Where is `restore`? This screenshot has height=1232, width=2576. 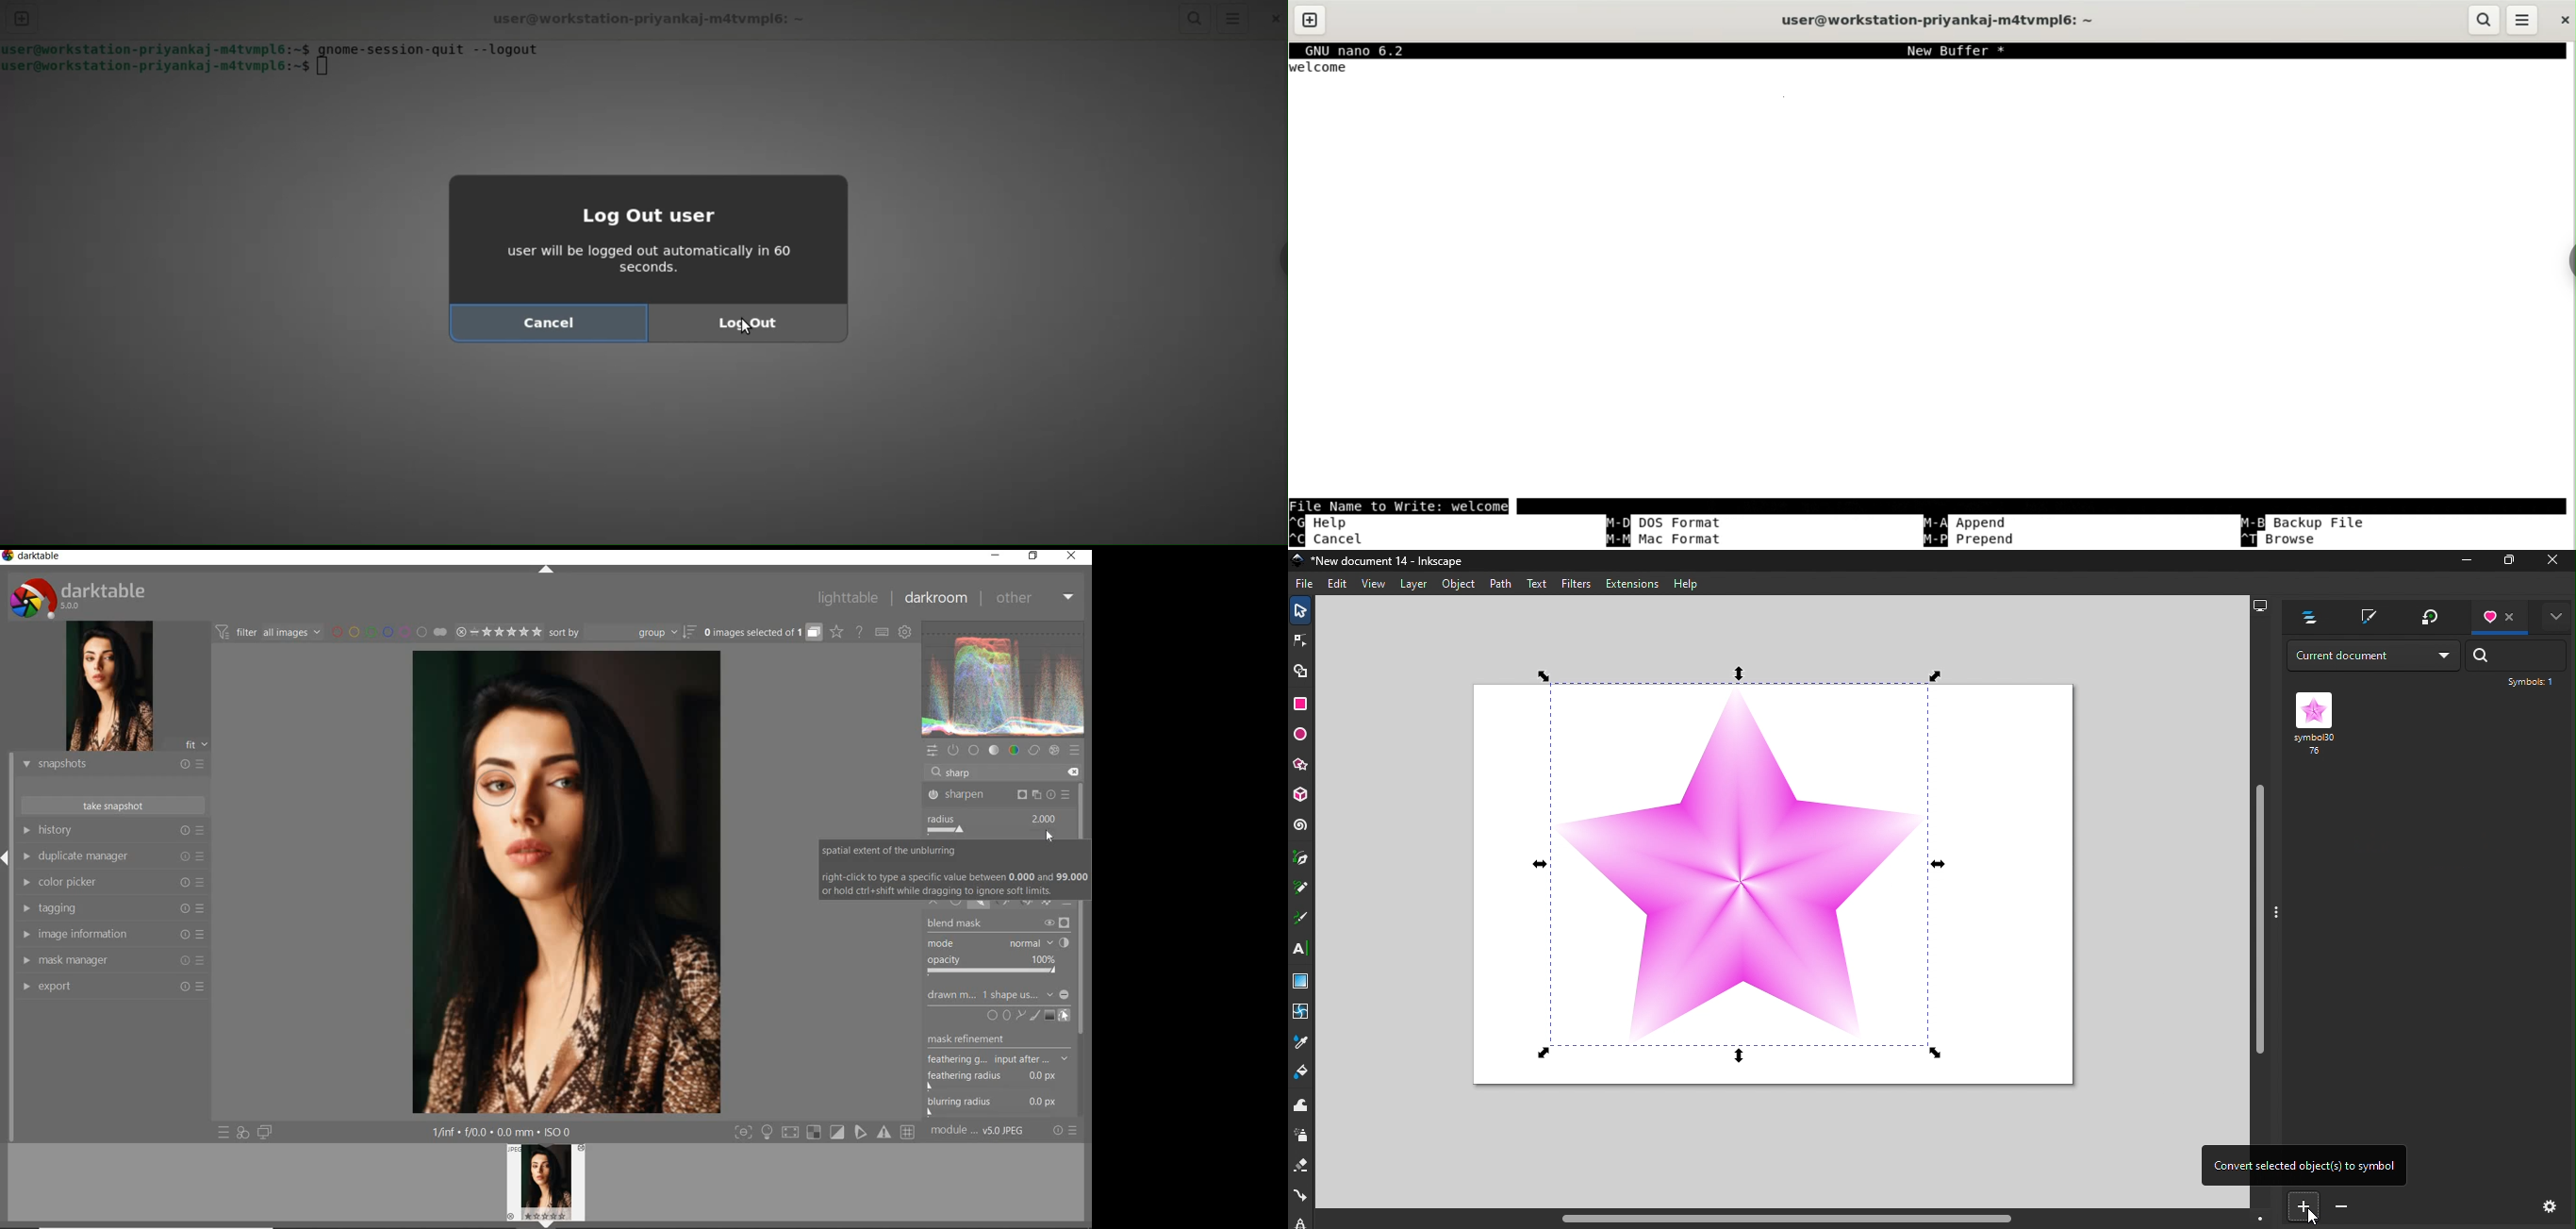
restore is located at coordinates (1035, 558).